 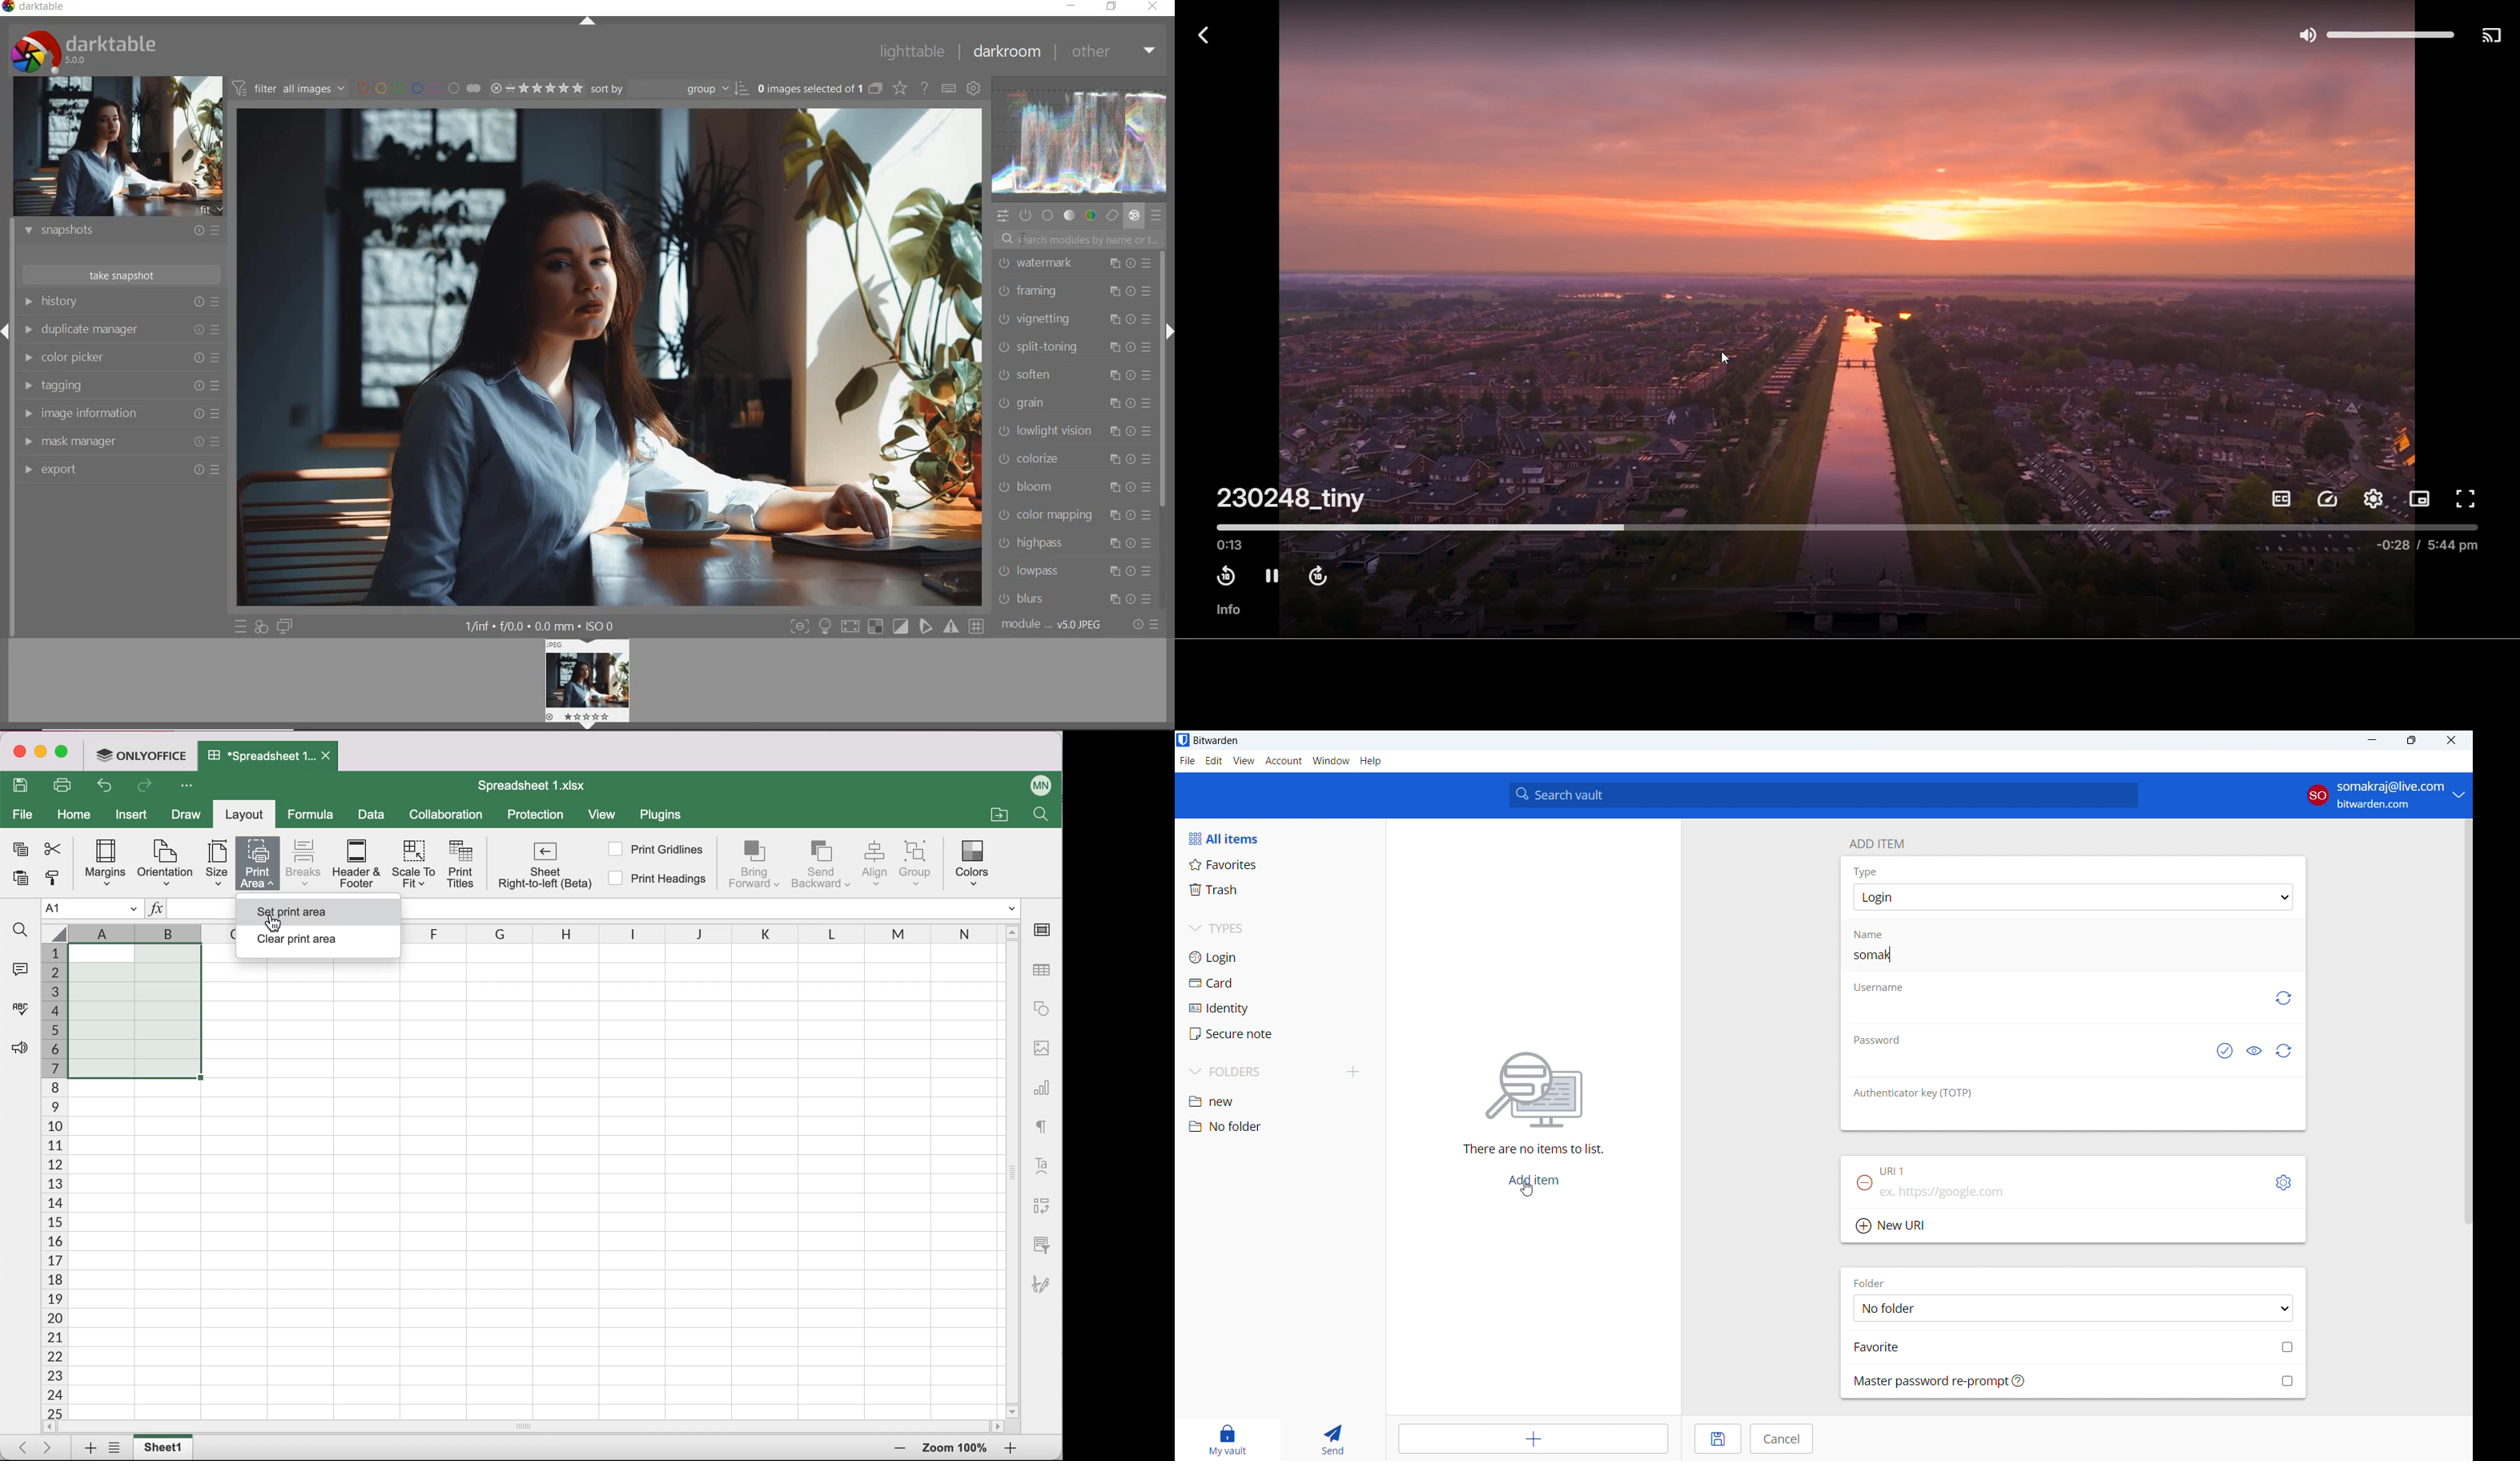 I want to click on color, so click(x=1092, y=216).